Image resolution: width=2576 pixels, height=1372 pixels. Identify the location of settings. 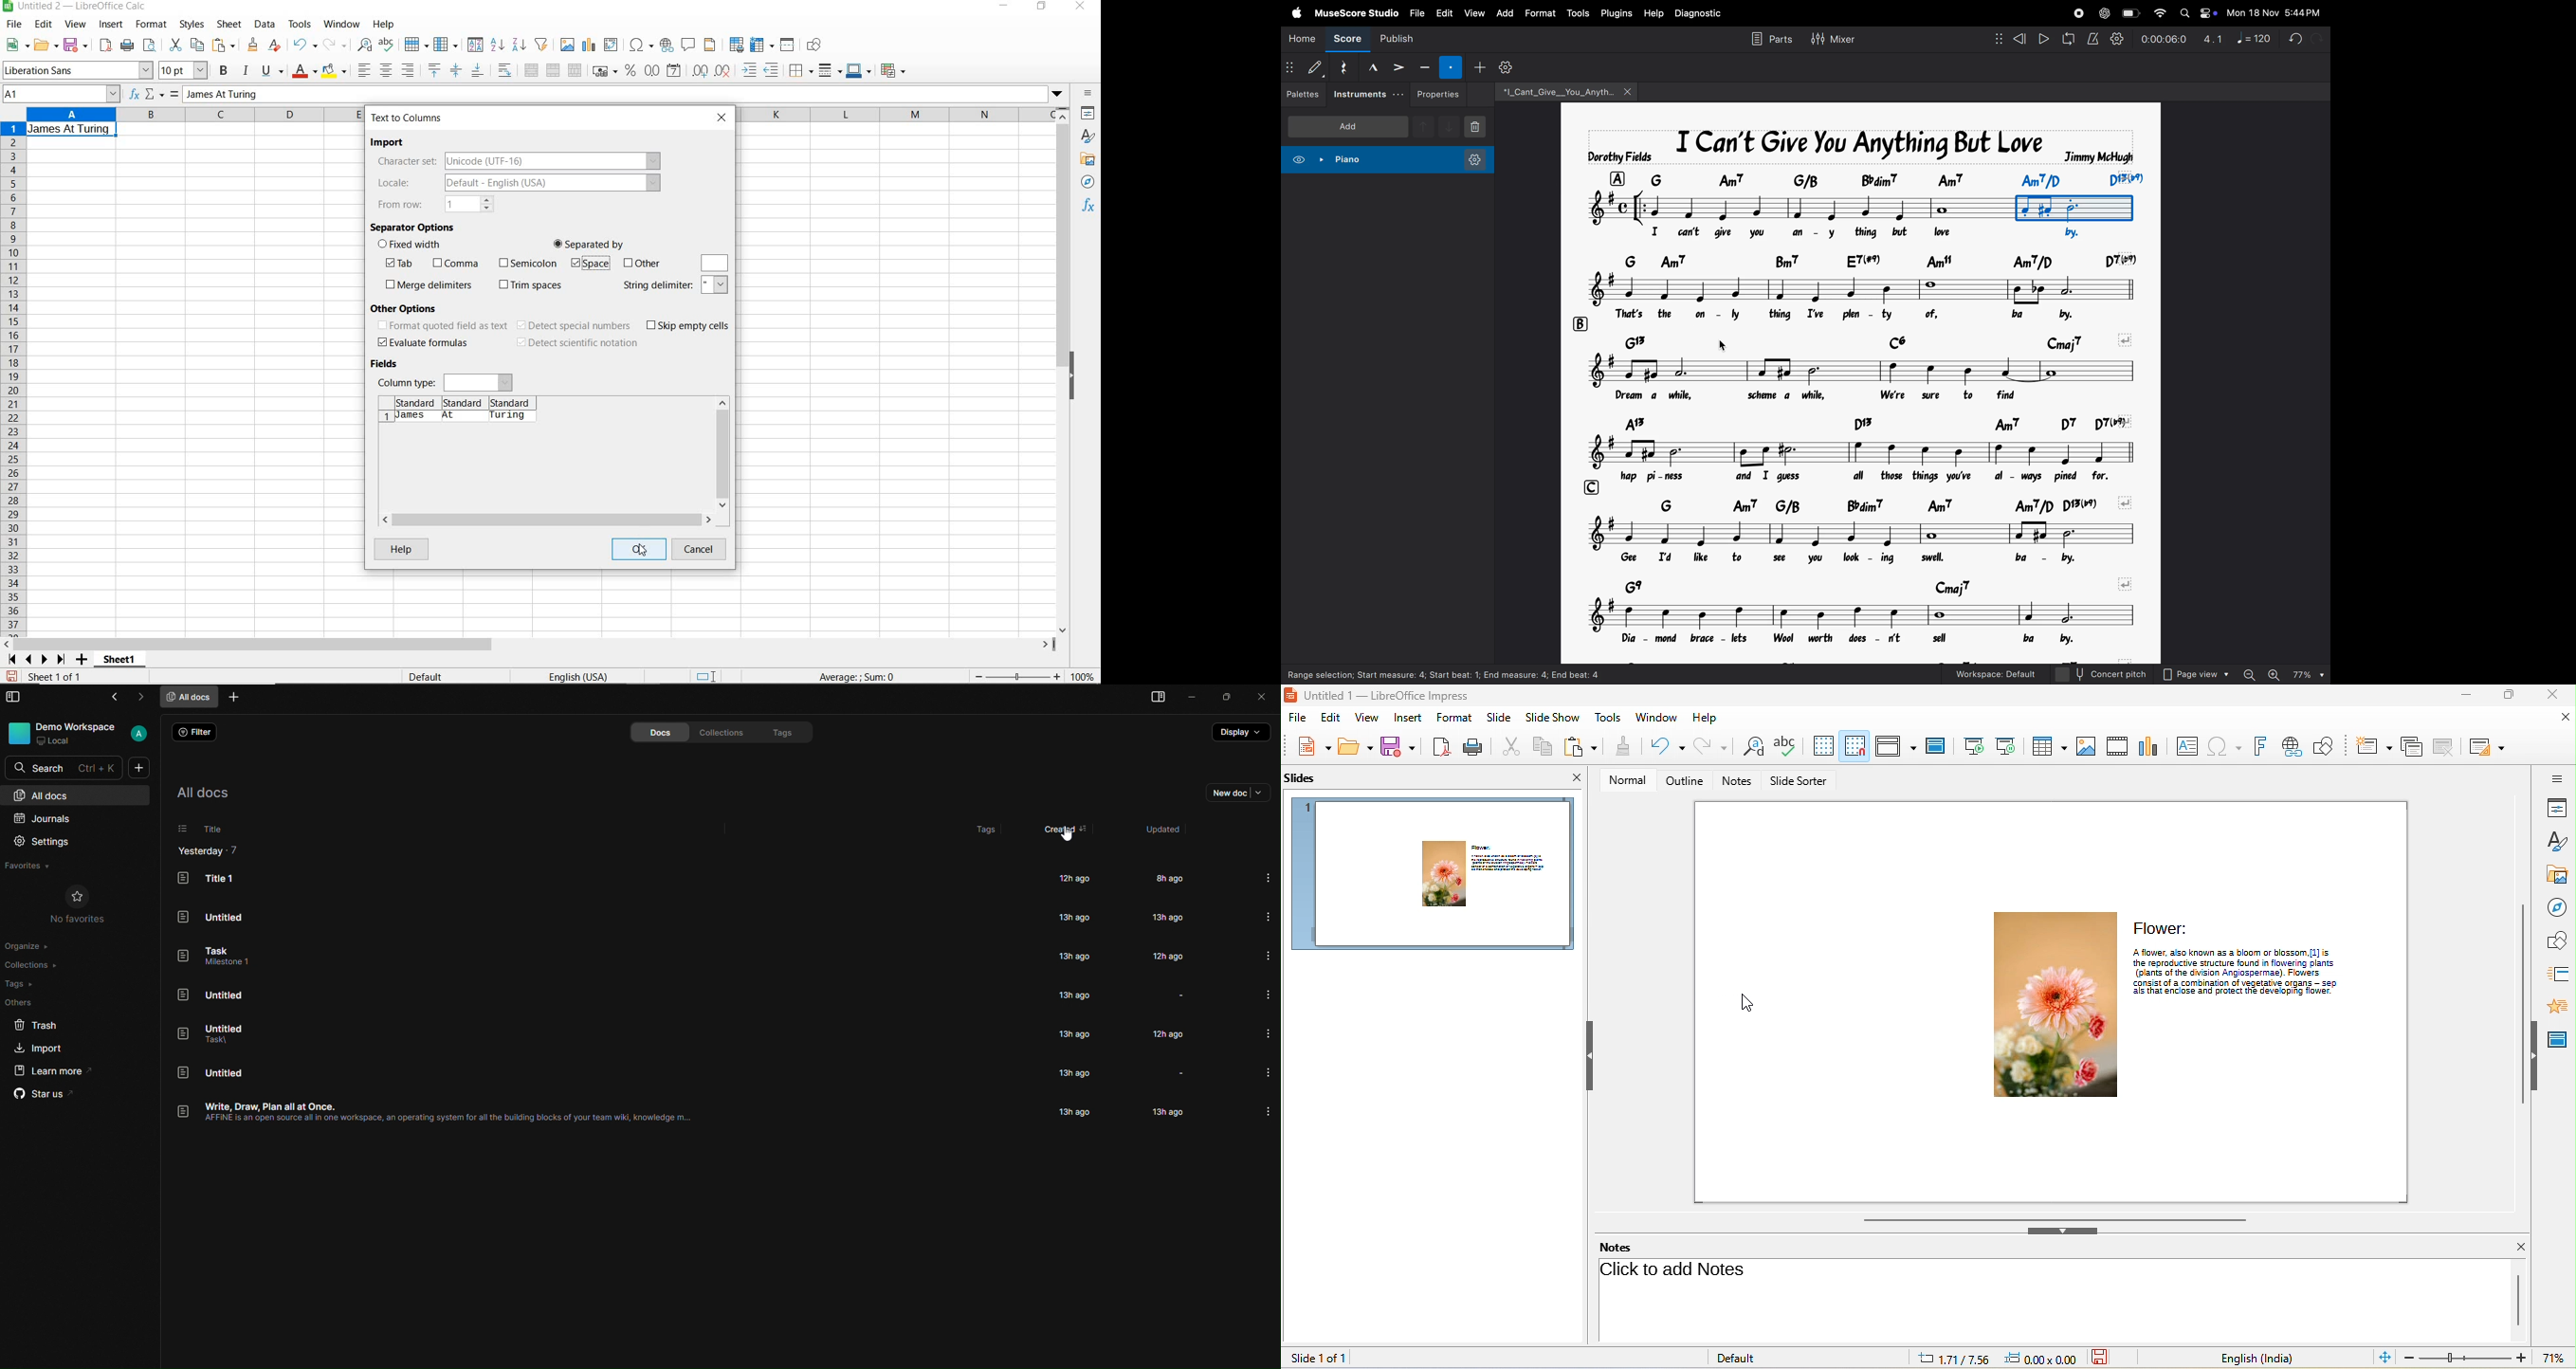
(42, 840).